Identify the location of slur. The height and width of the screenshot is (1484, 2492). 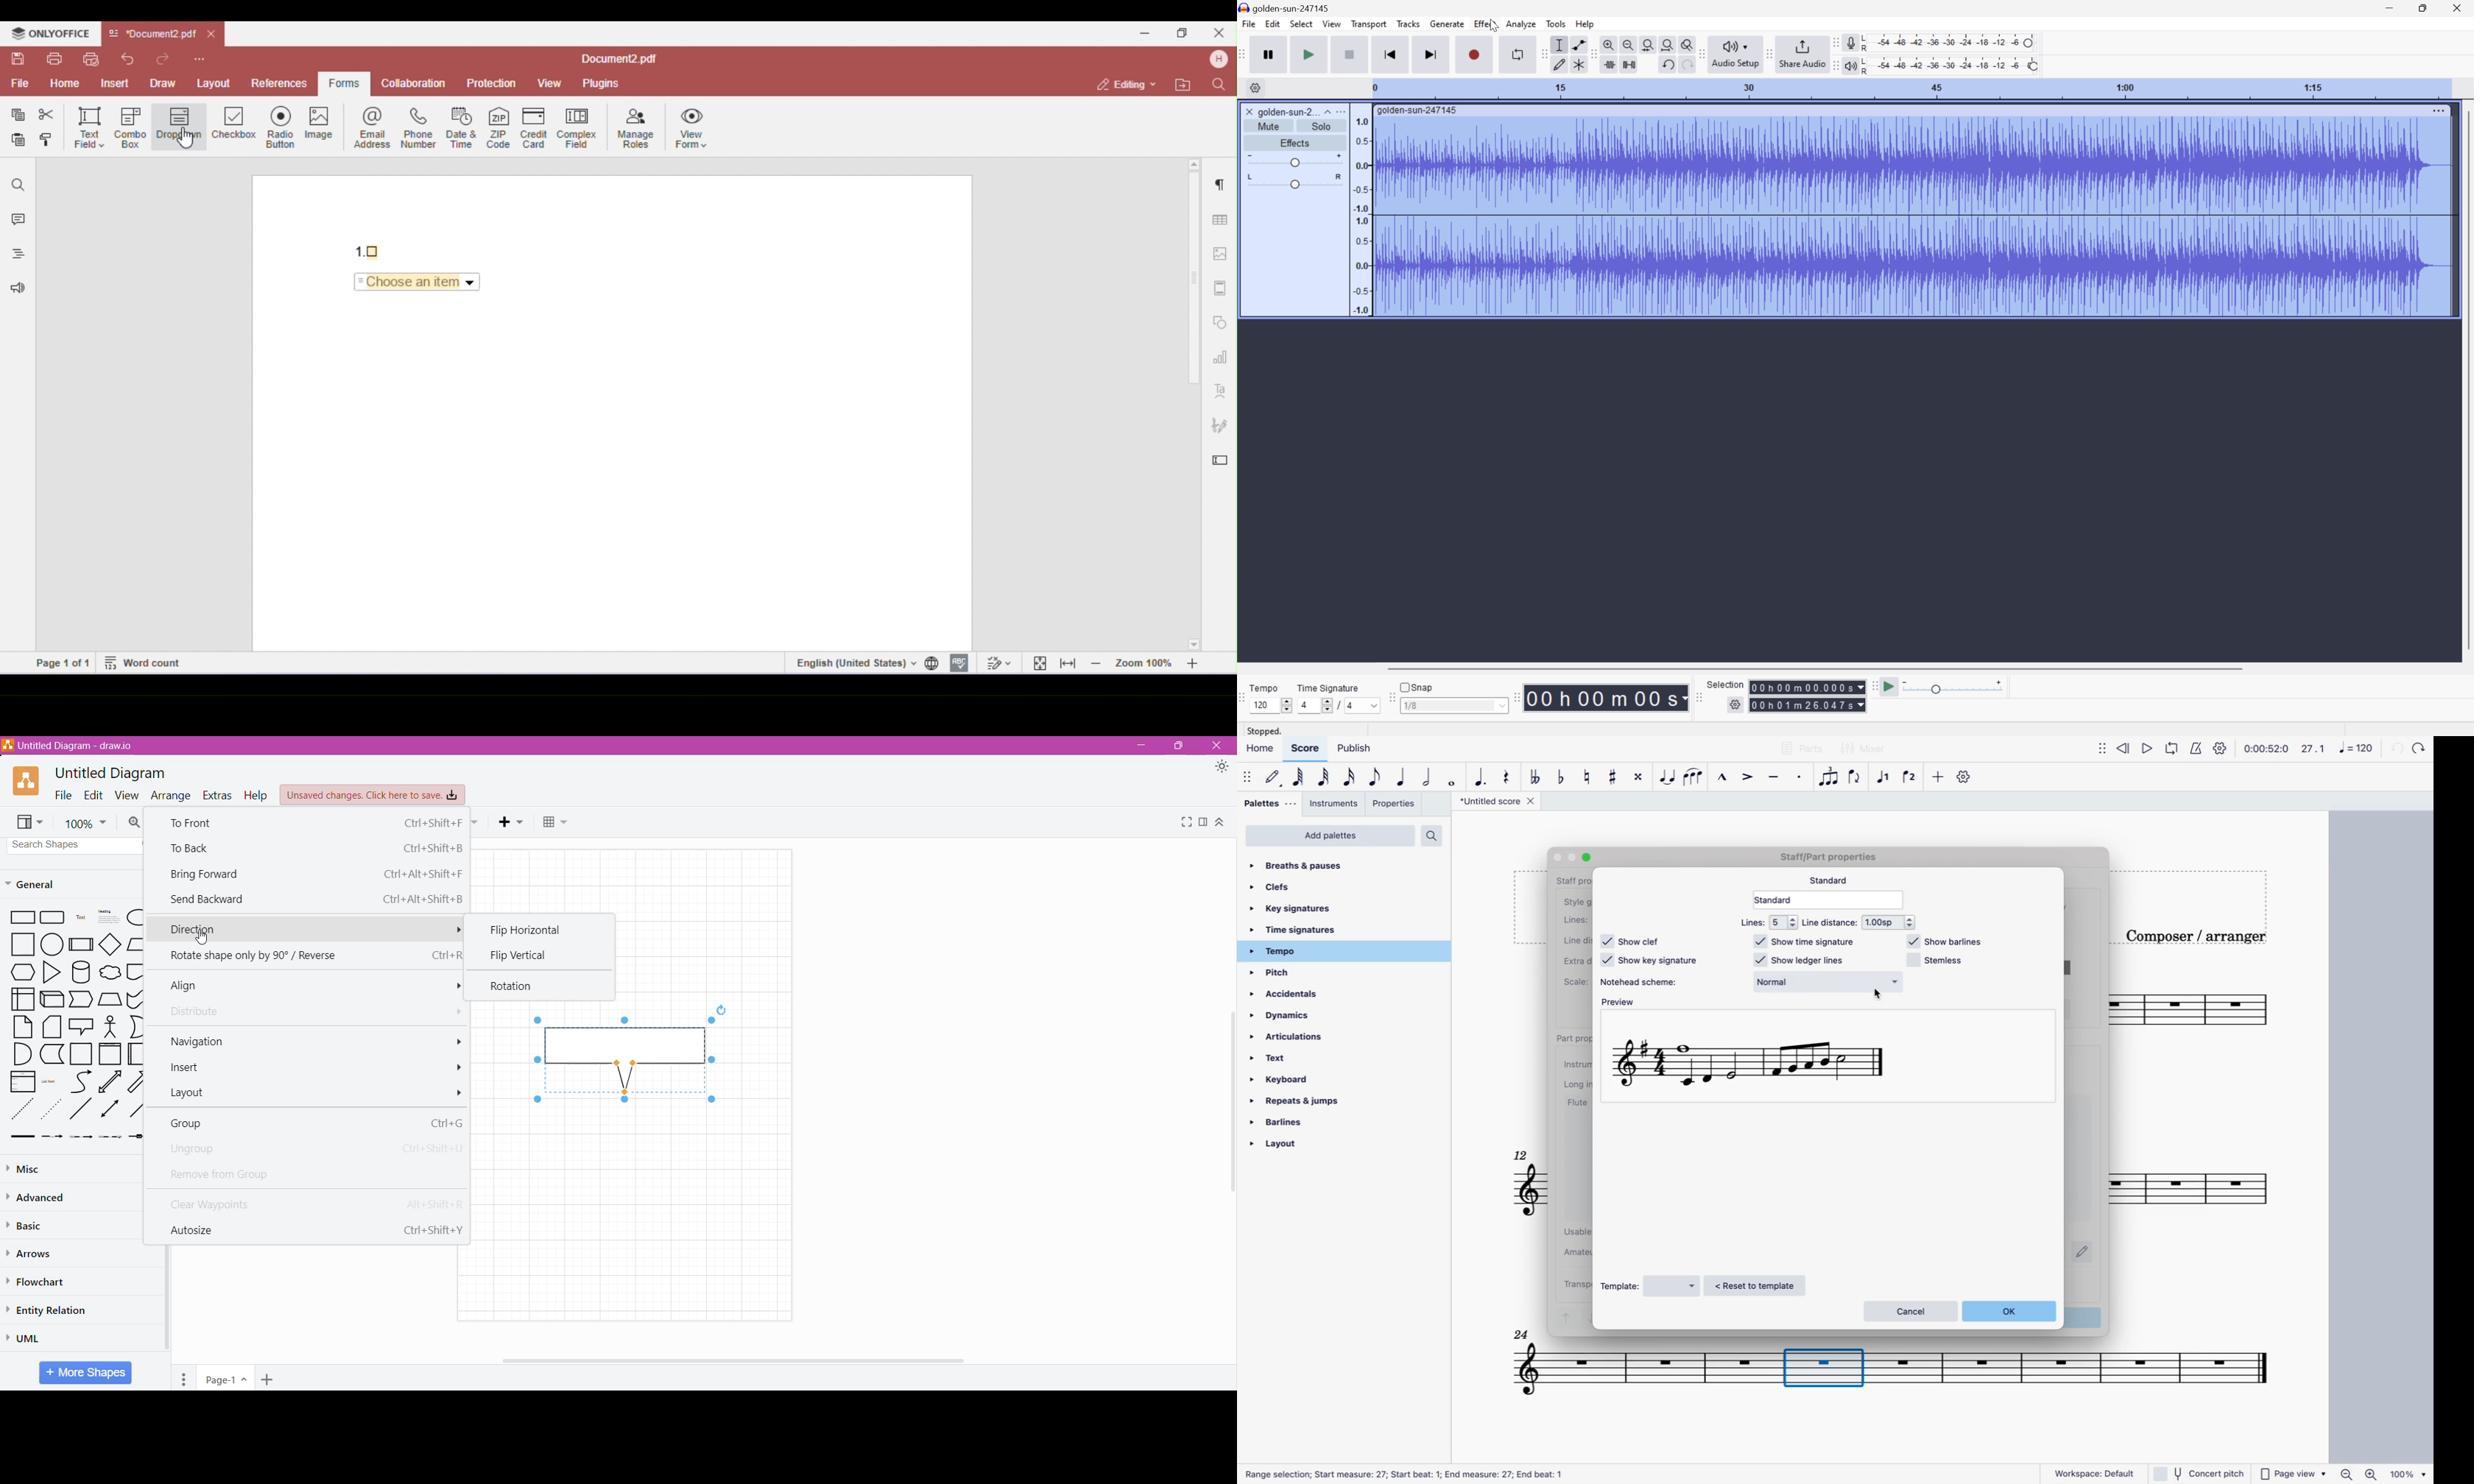
(1695, 777).